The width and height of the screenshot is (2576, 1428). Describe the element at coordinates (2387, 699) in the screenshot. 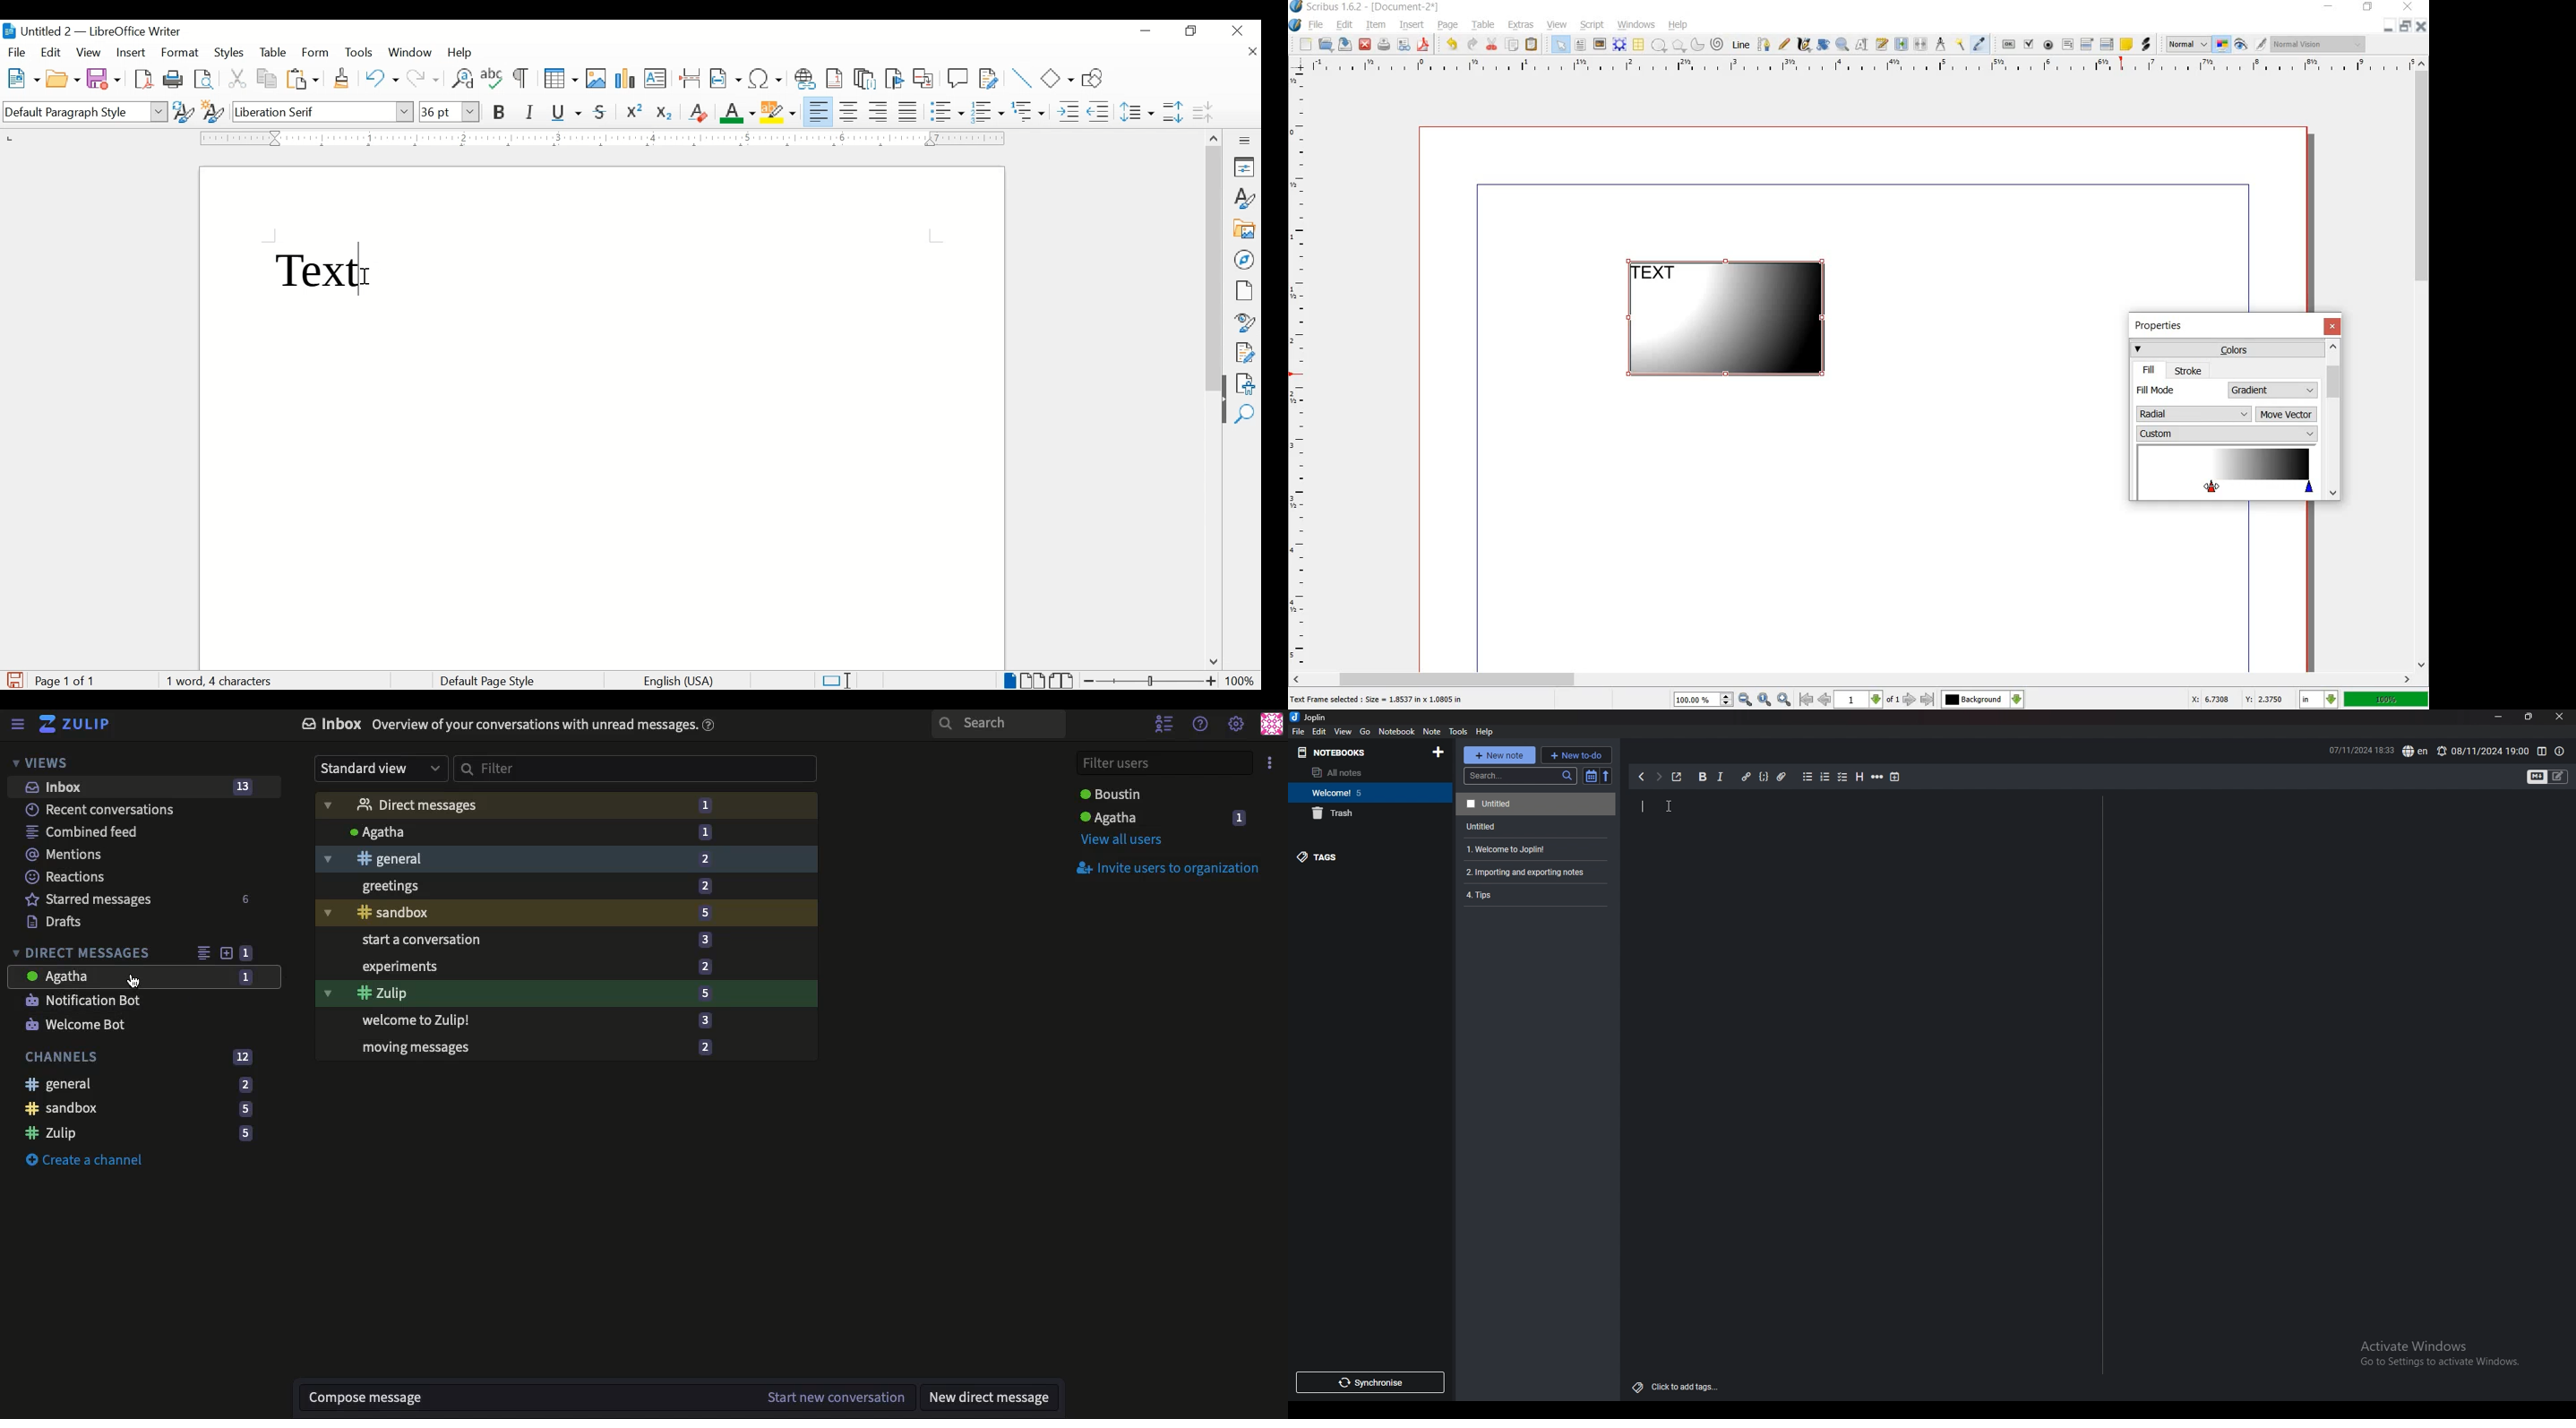

I see `100%` at that location.